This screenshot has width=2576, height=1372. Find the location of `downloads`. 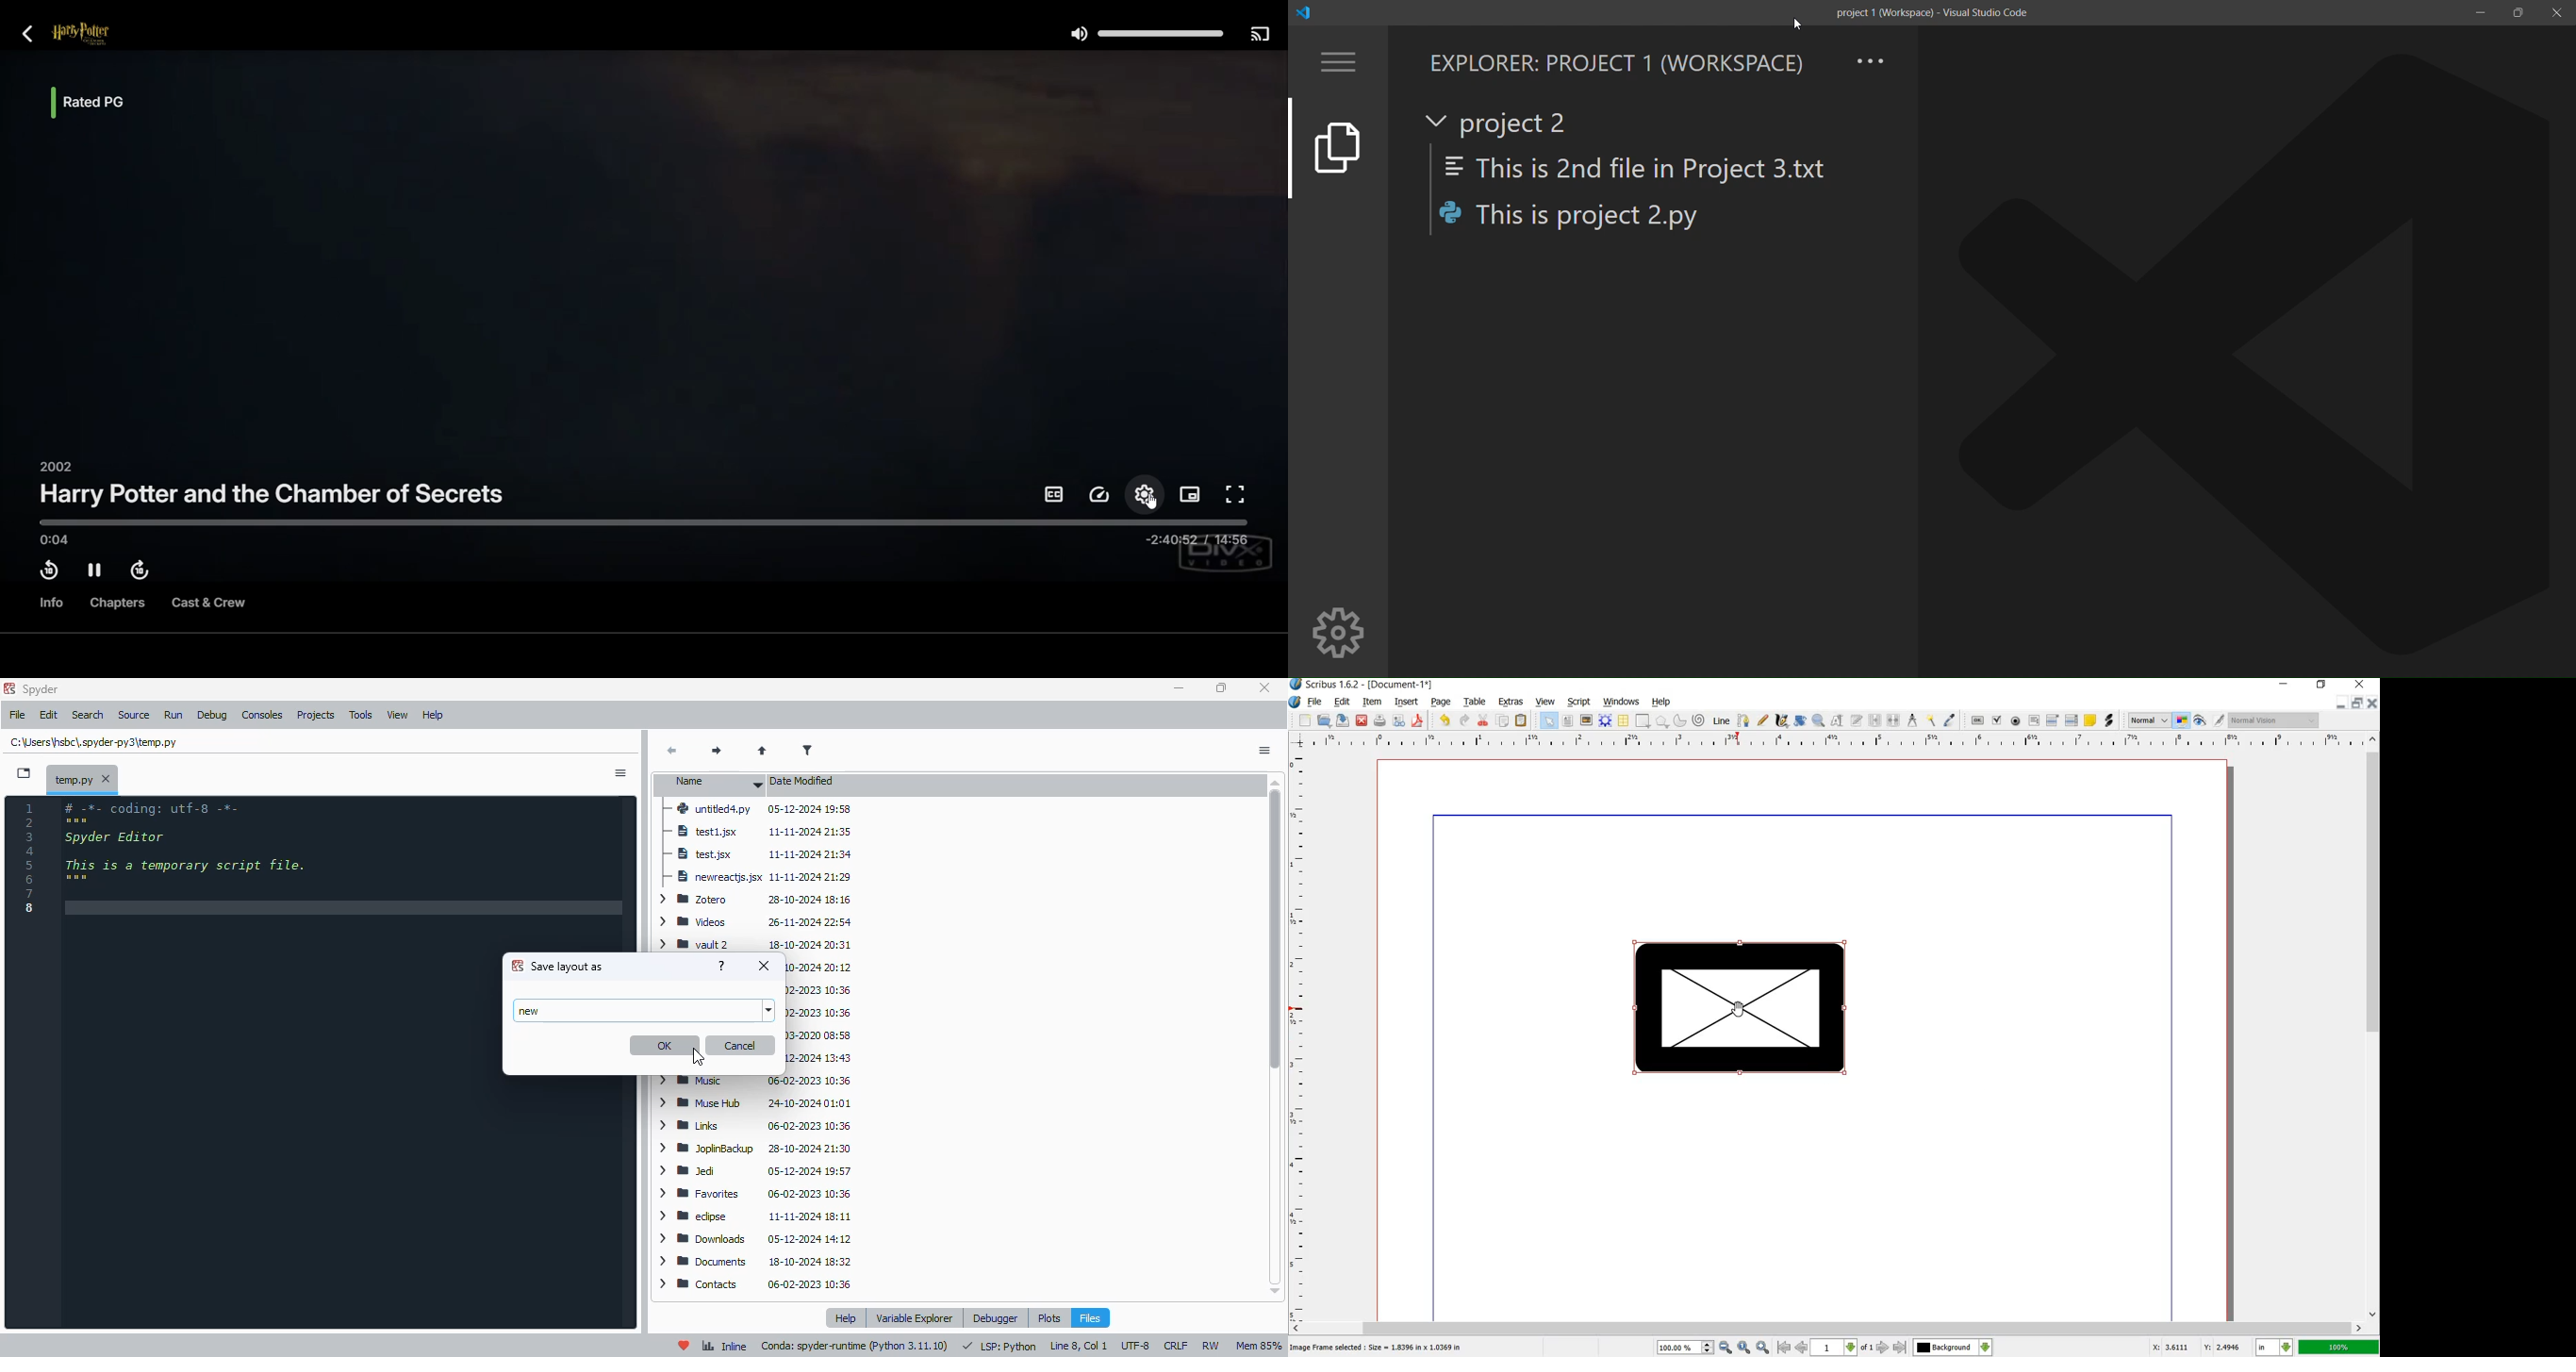

downloads is located at coordinates (756, 1238).